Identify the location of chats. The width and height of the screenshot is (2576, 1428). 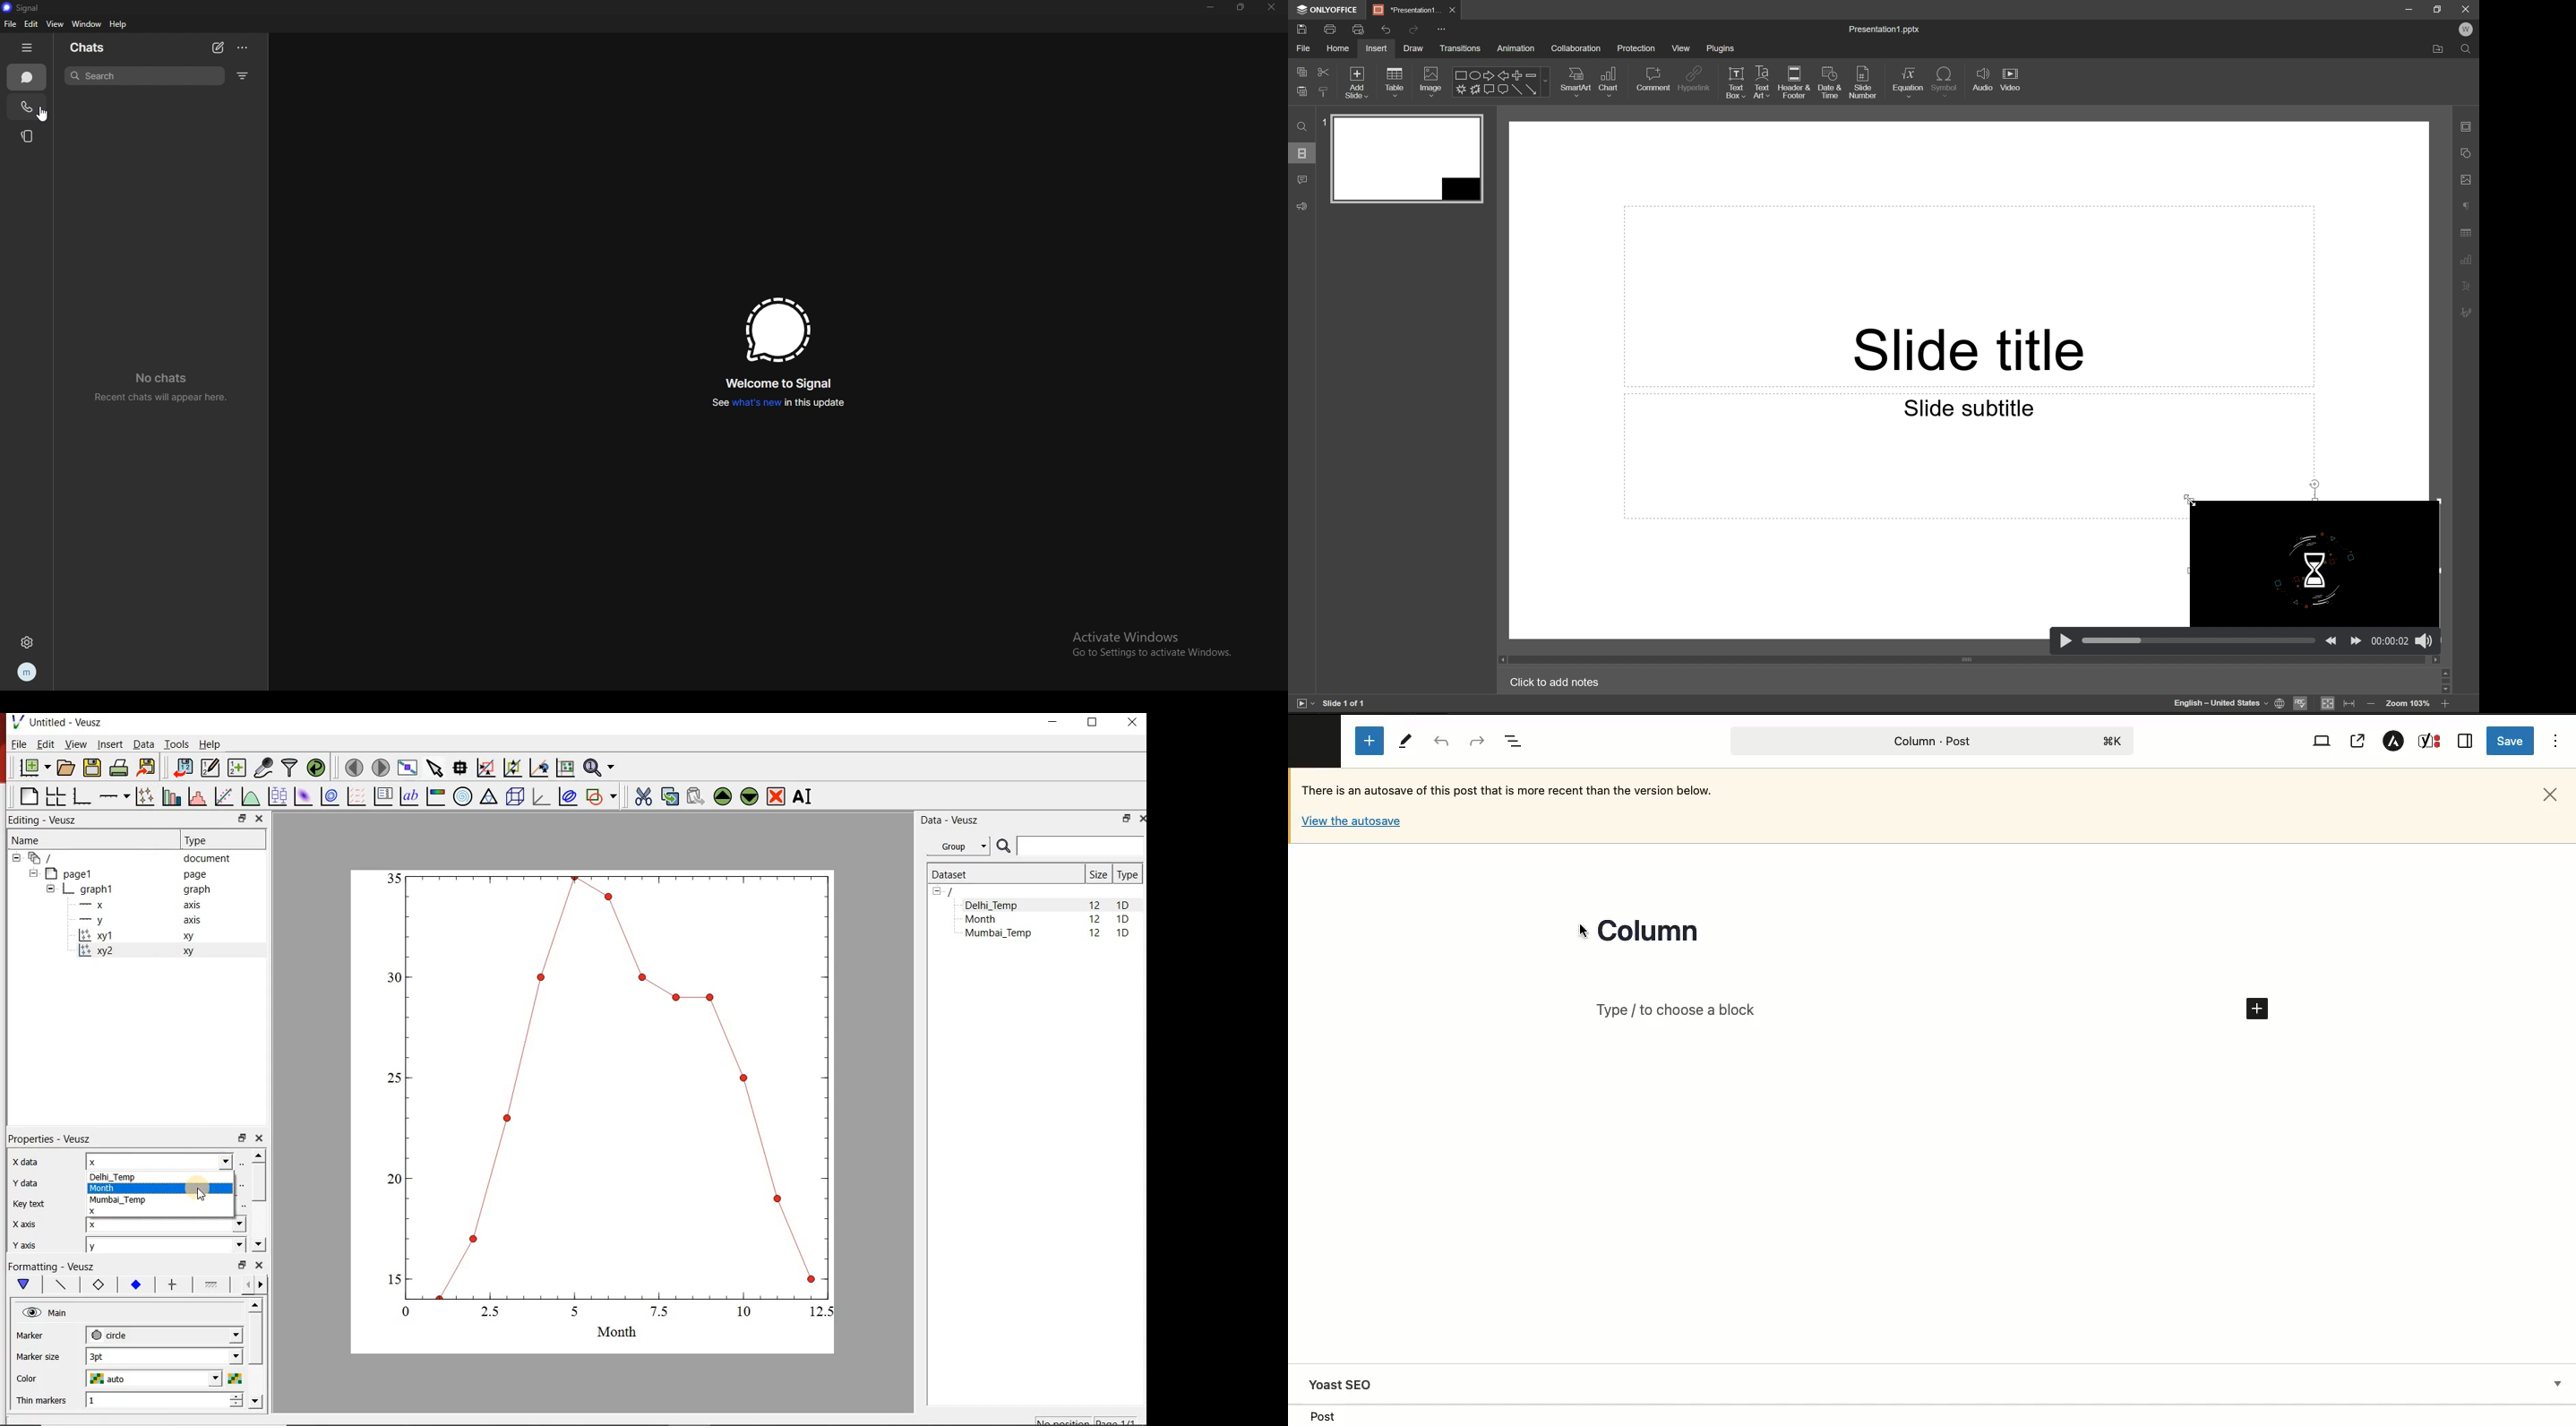
(91, 47).